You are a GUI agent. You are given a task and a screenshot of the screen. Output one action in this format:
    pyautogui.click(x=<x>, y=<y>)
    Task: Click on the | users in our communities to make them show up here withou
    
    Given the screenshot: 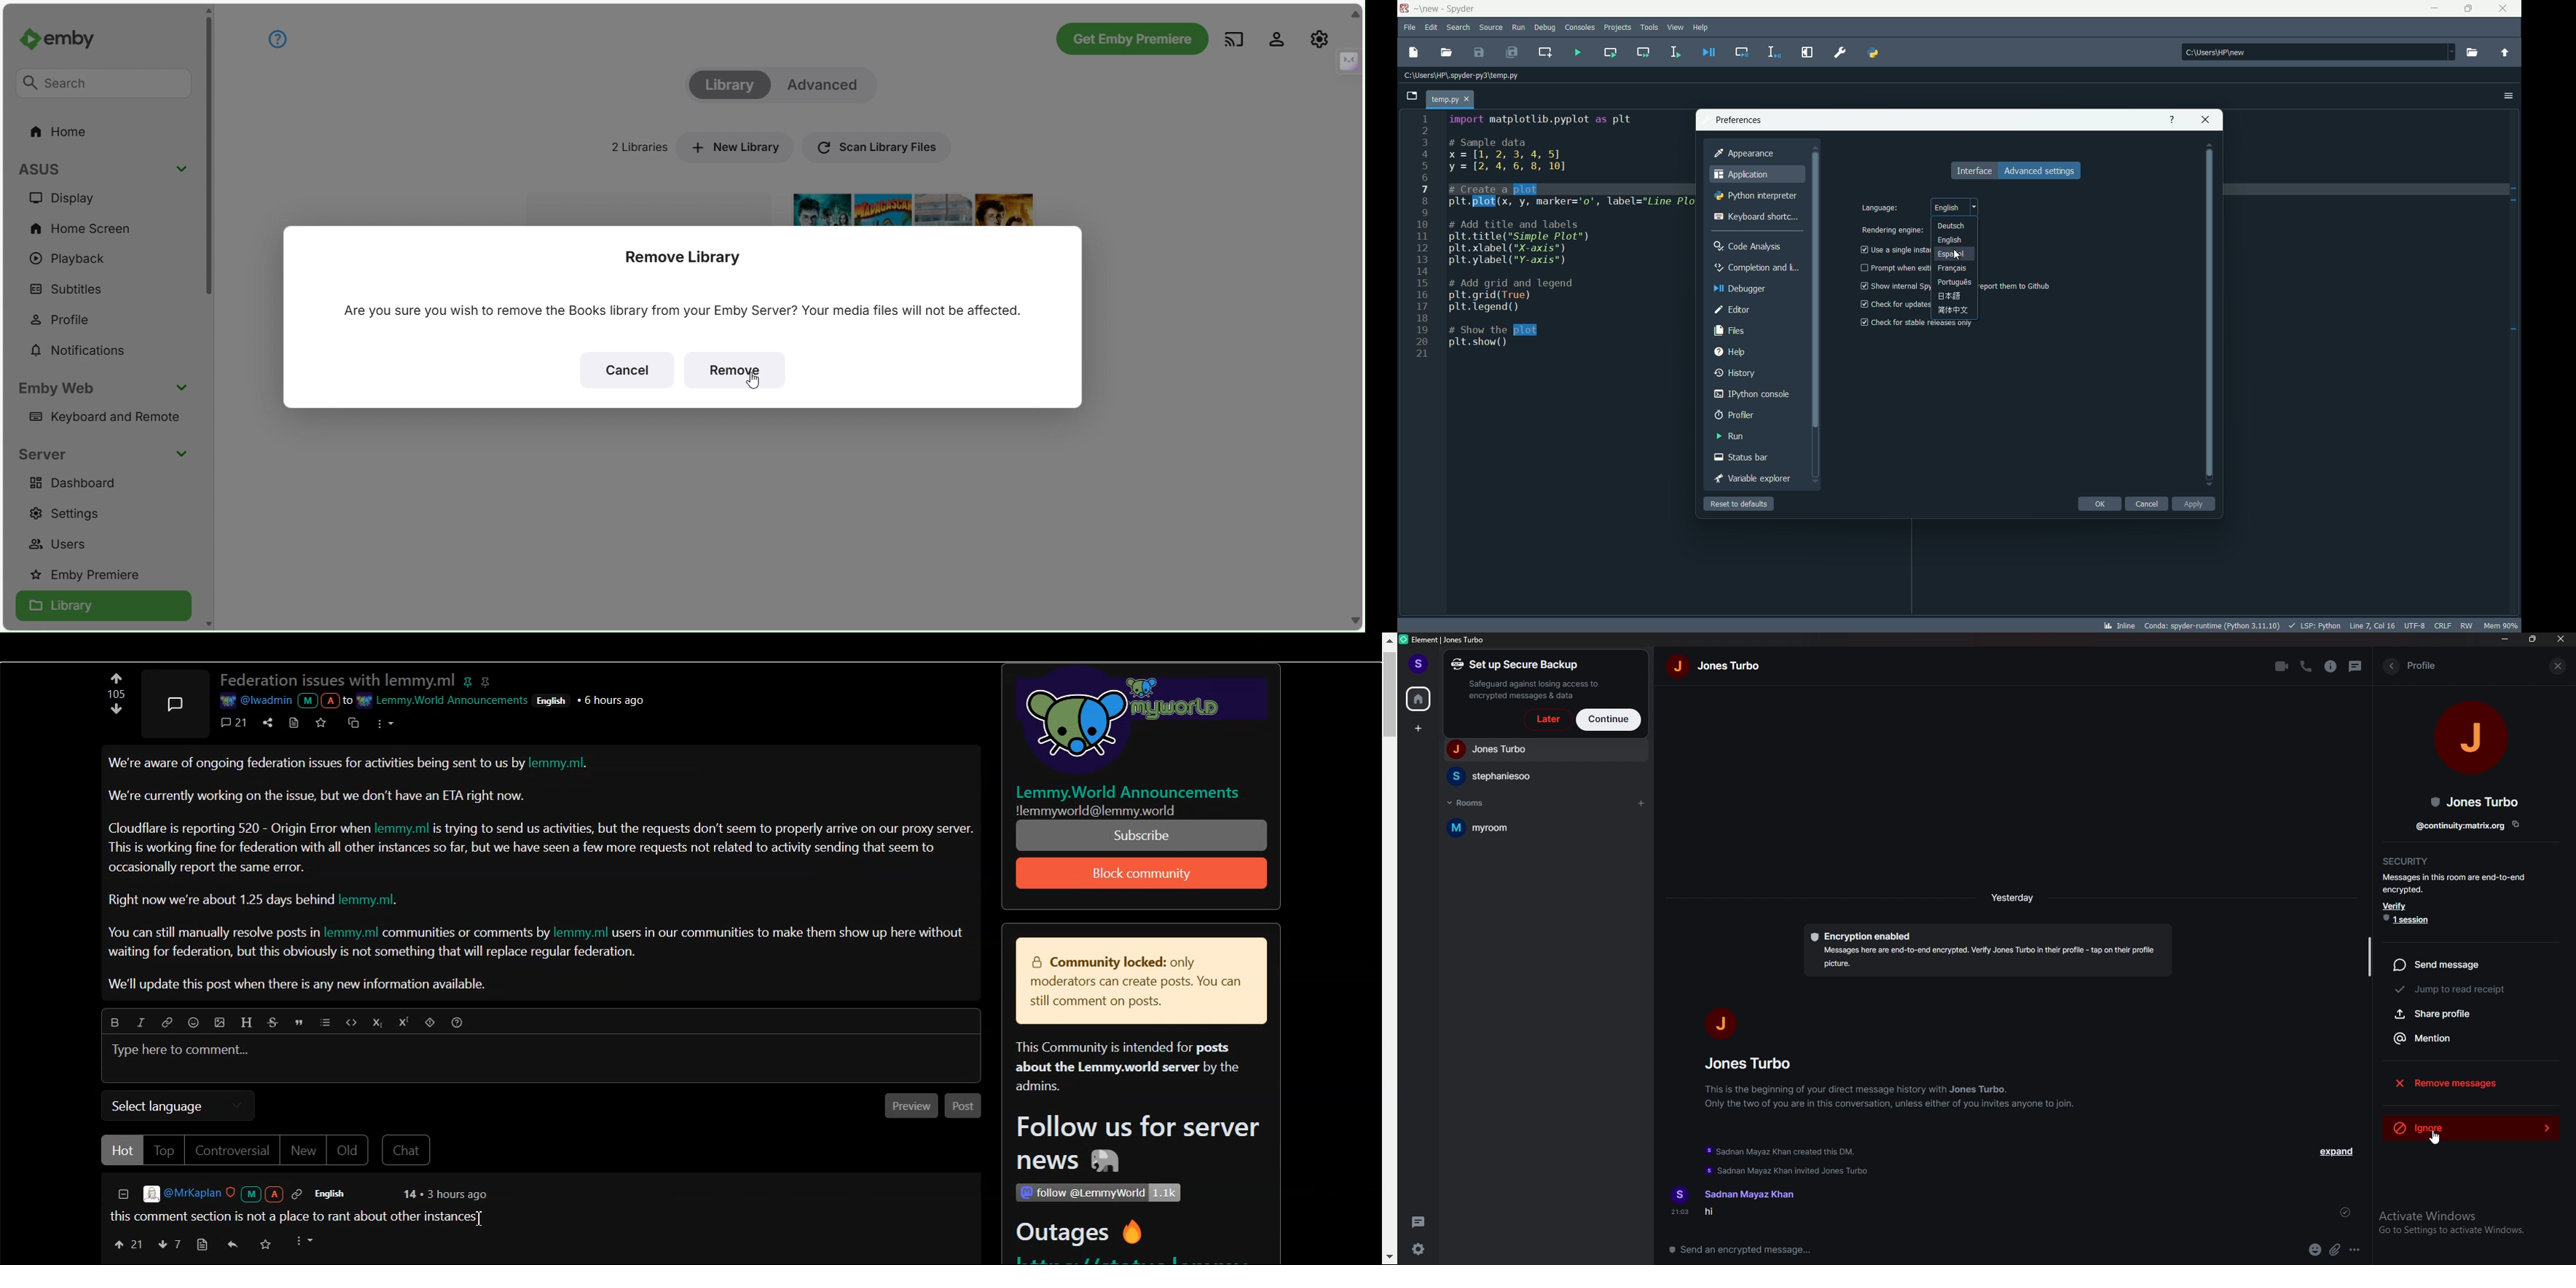 What is the action you would take?
    pyautogui.click(x=787, y=932)
    